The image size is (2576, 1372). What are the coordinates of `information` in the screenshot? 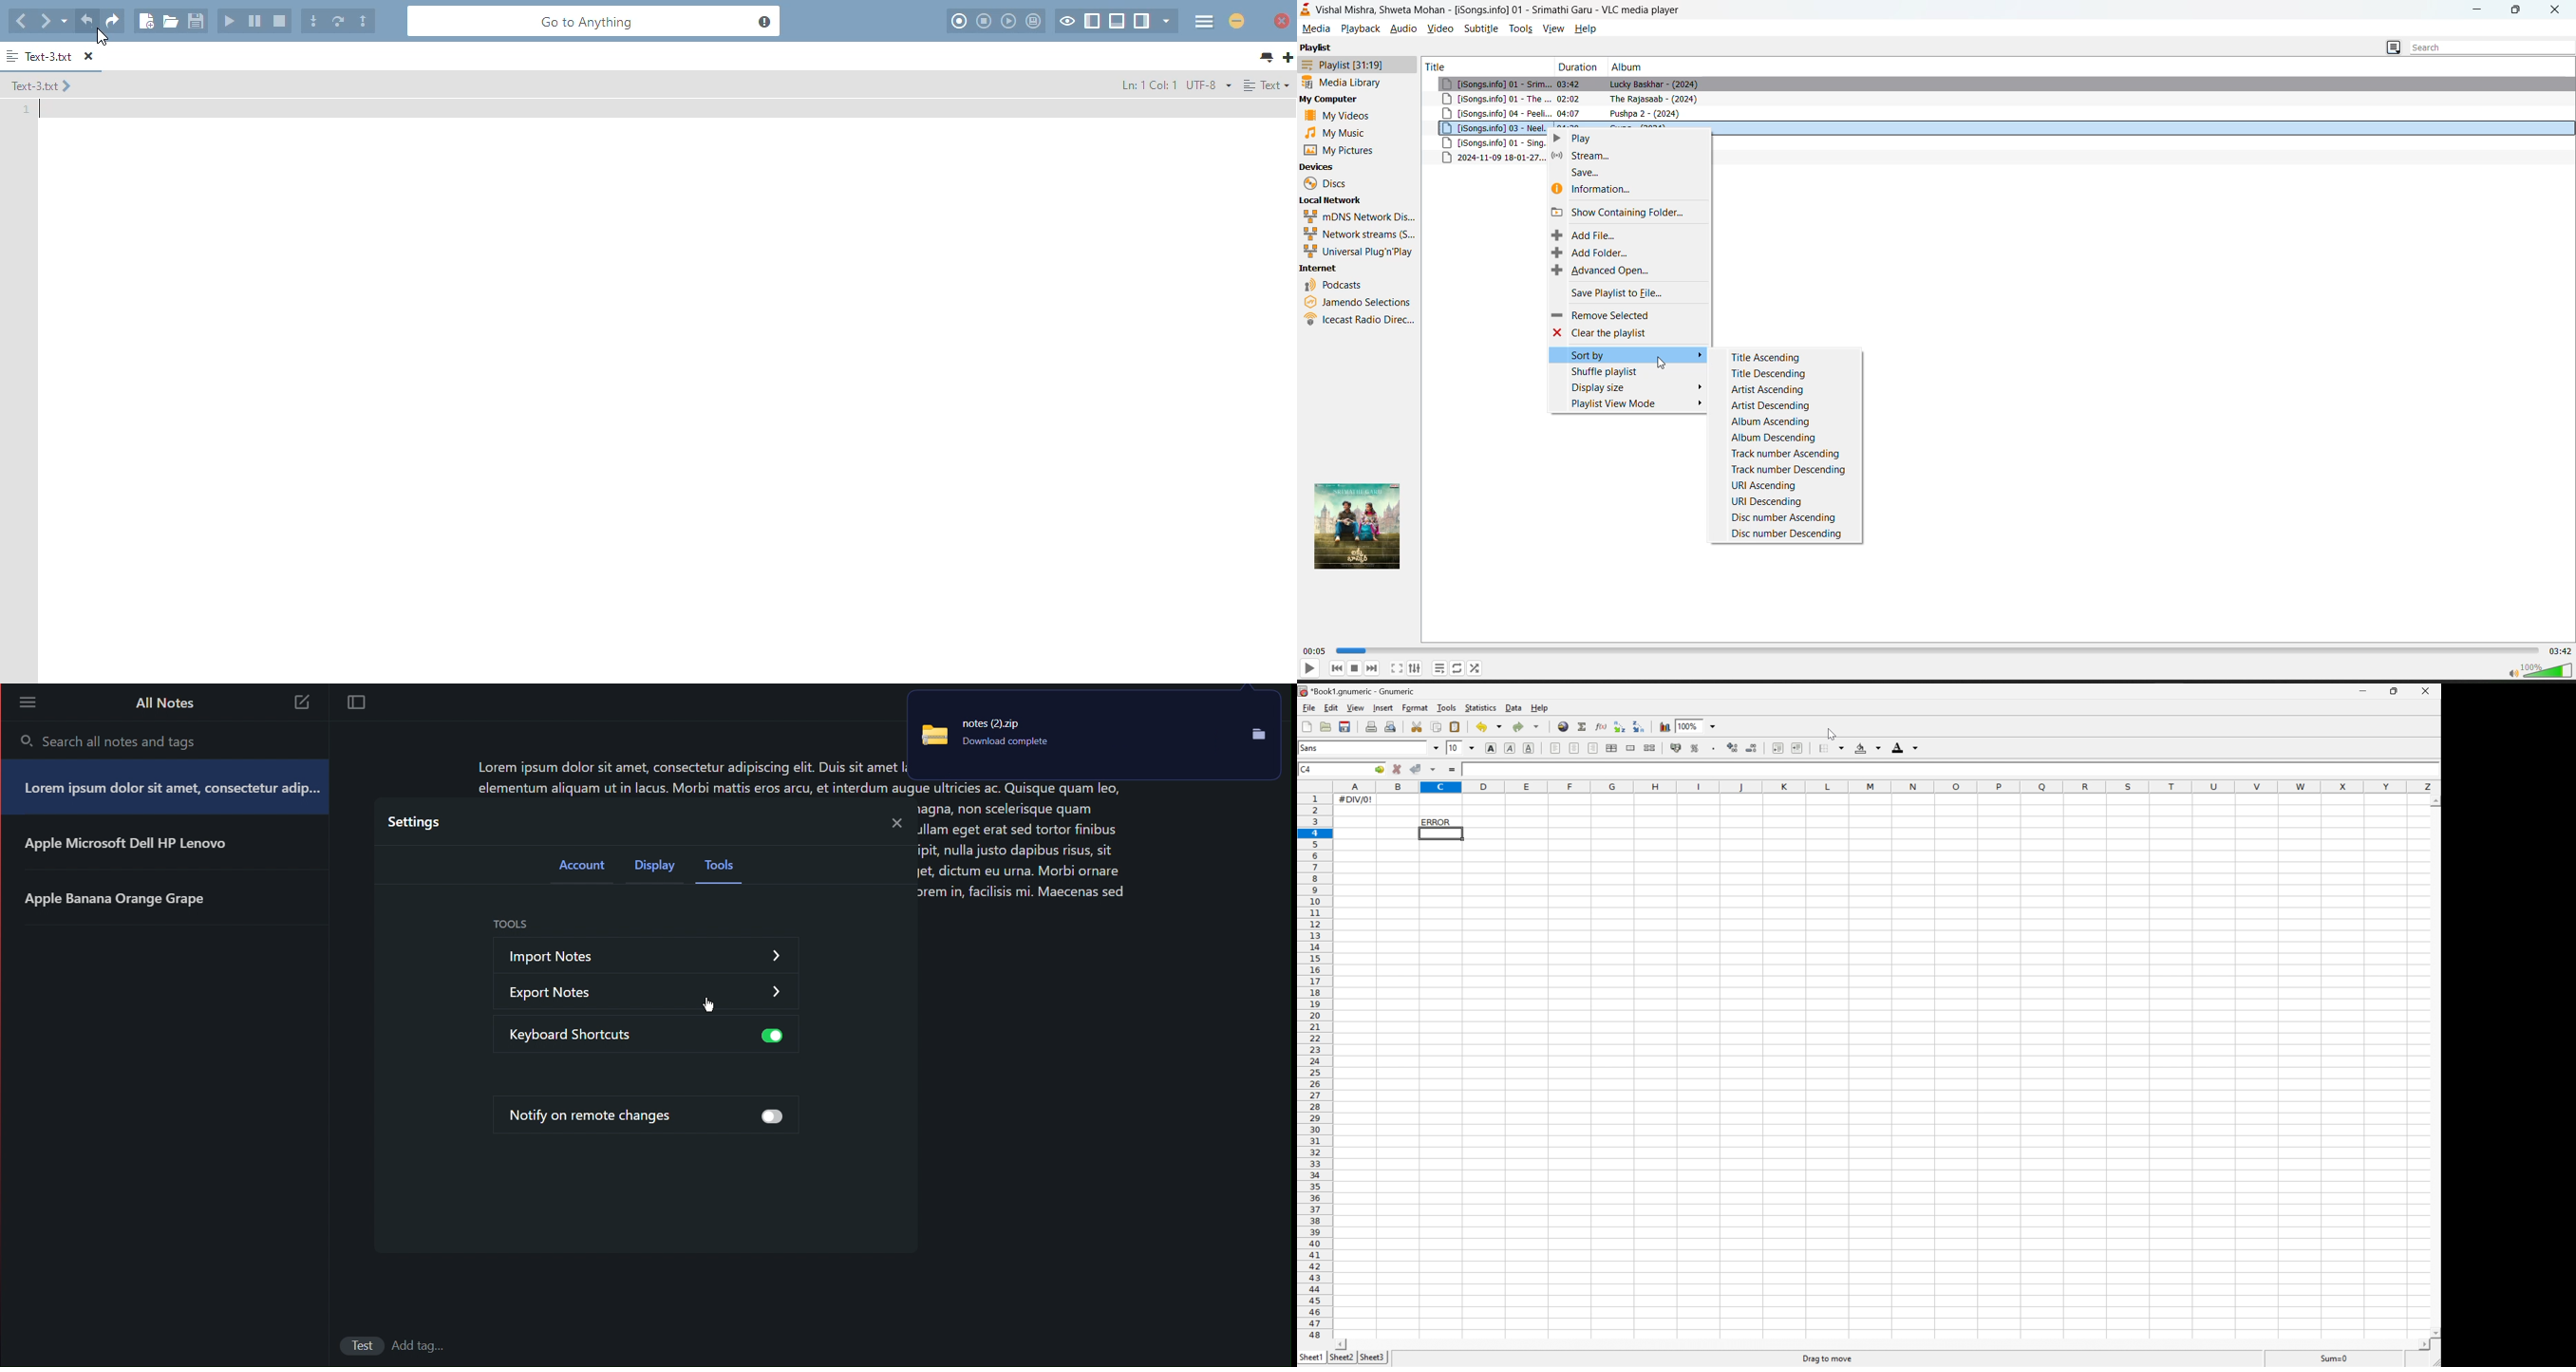 It's located at (1630, 189).